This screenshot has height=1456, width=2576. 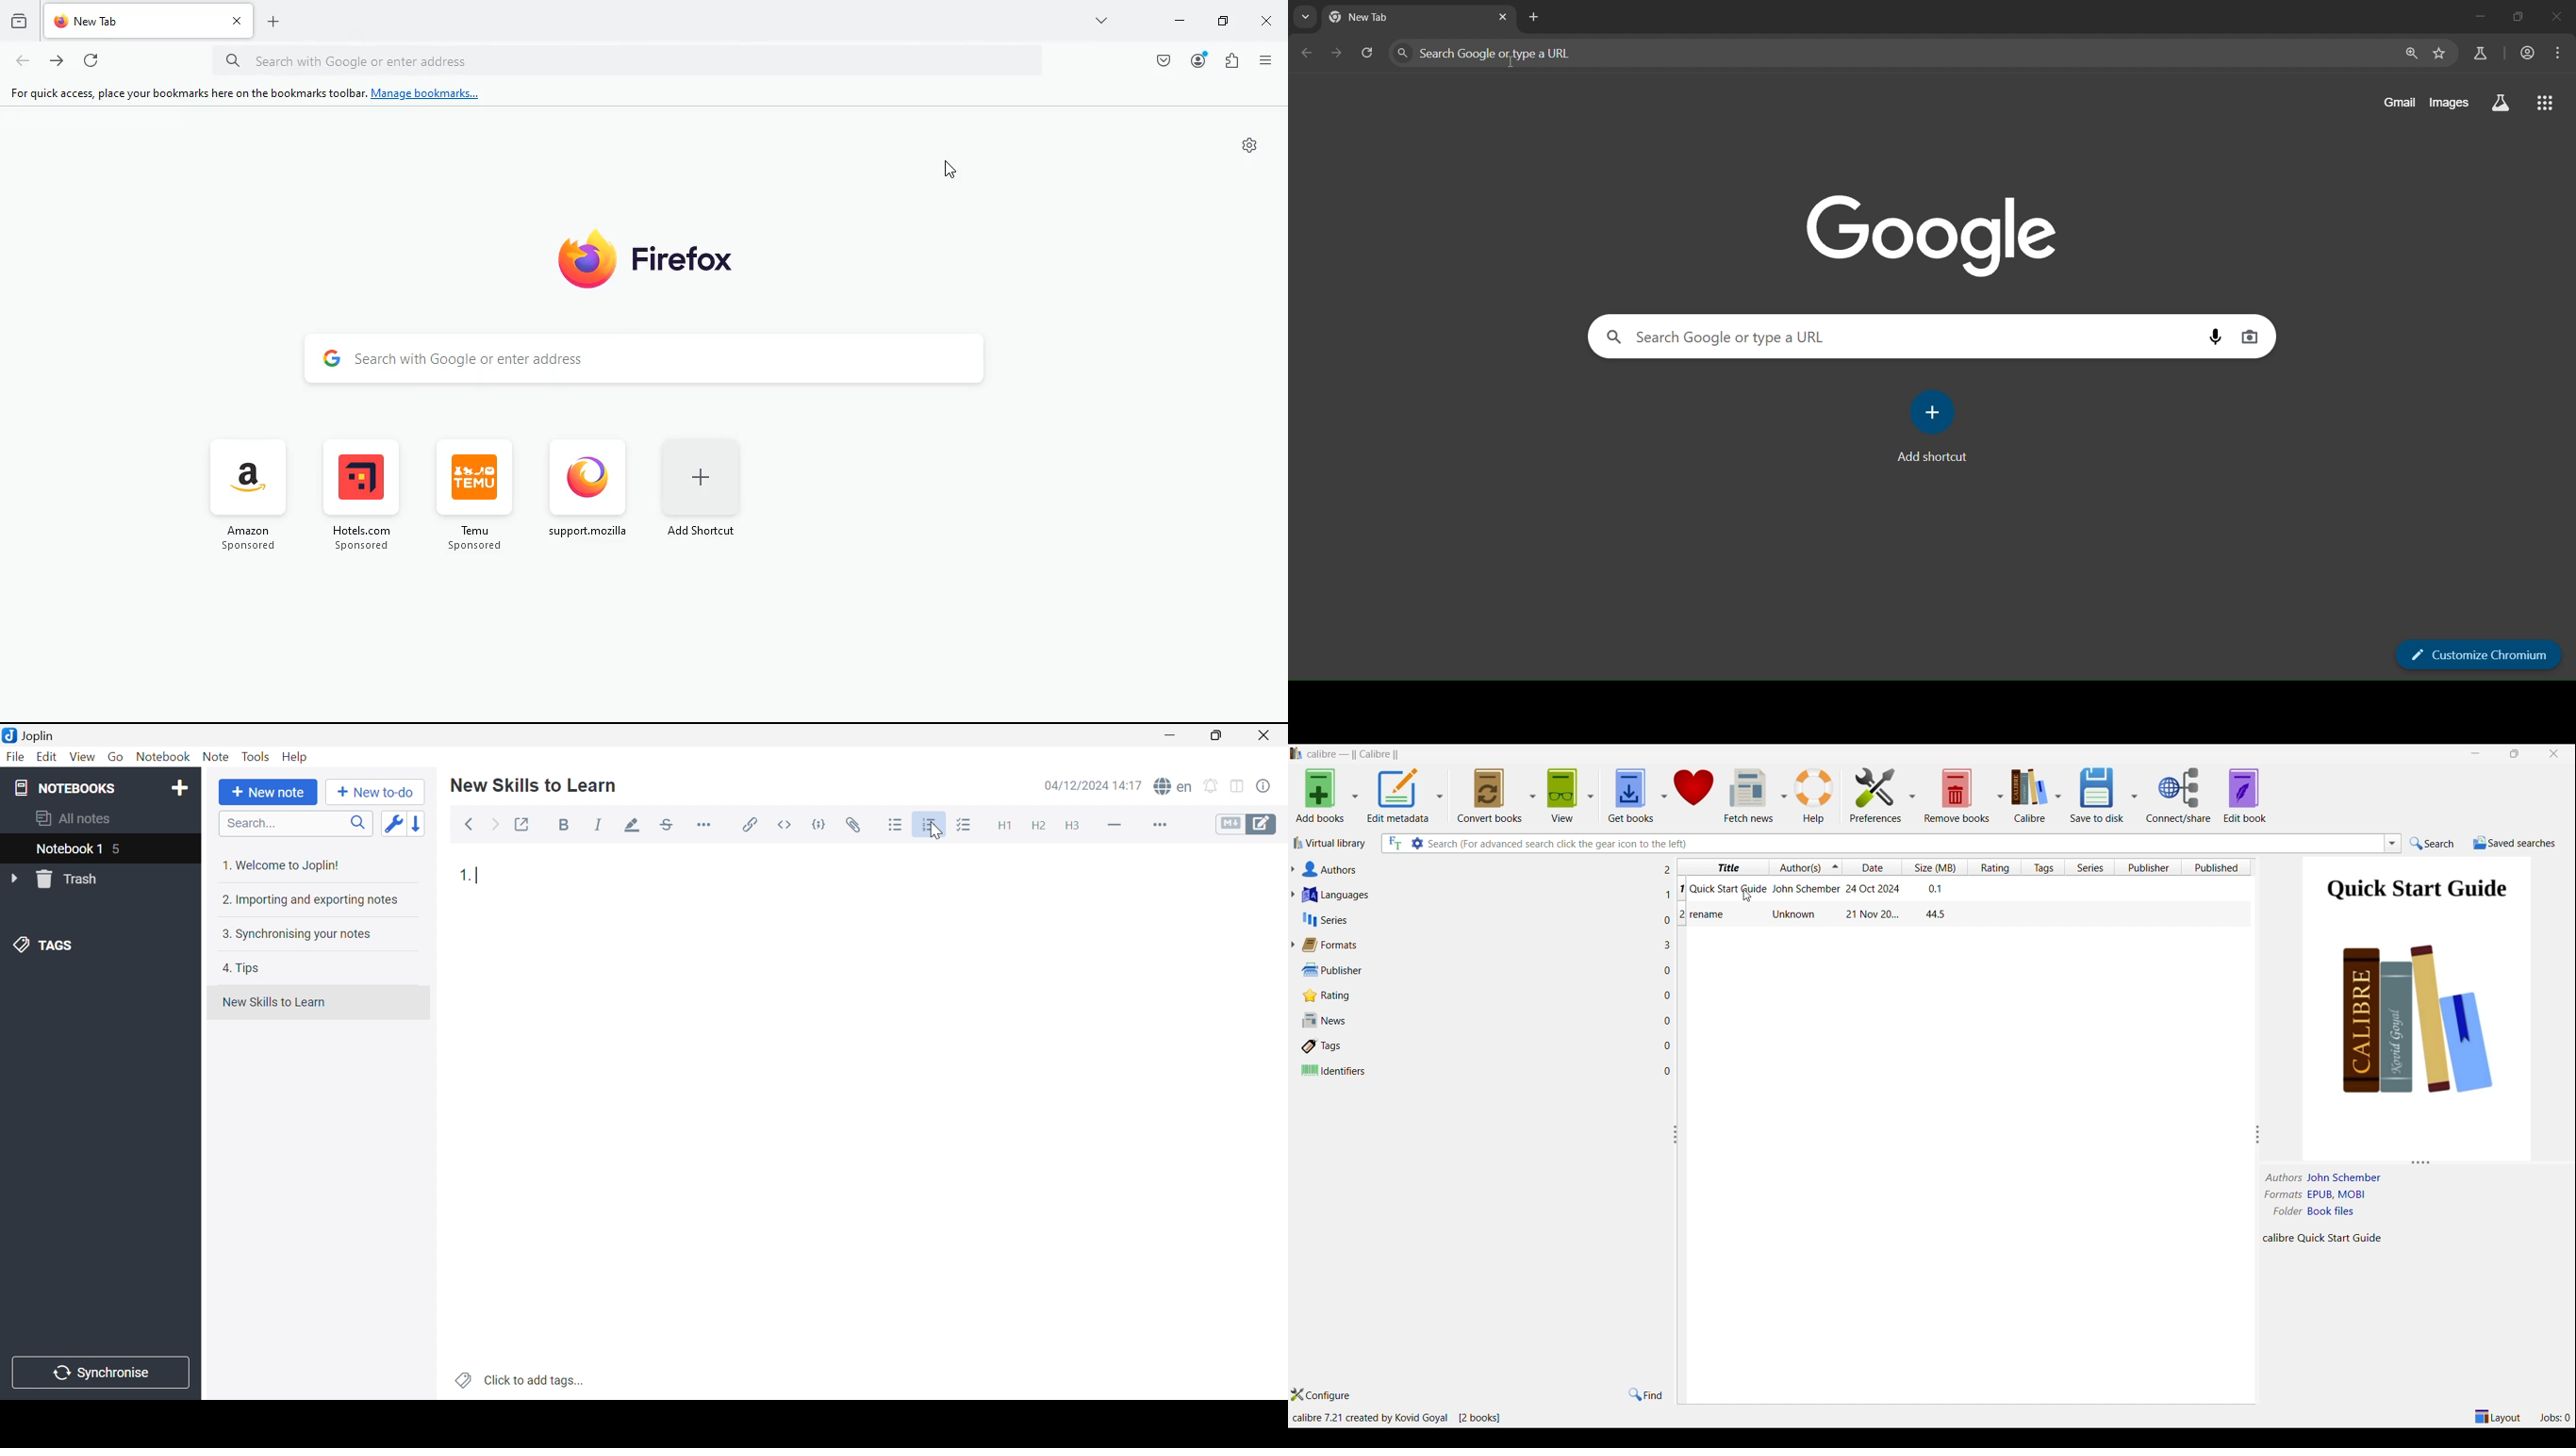 I want to click on Toggle editors, so click(x=1246, y=823).